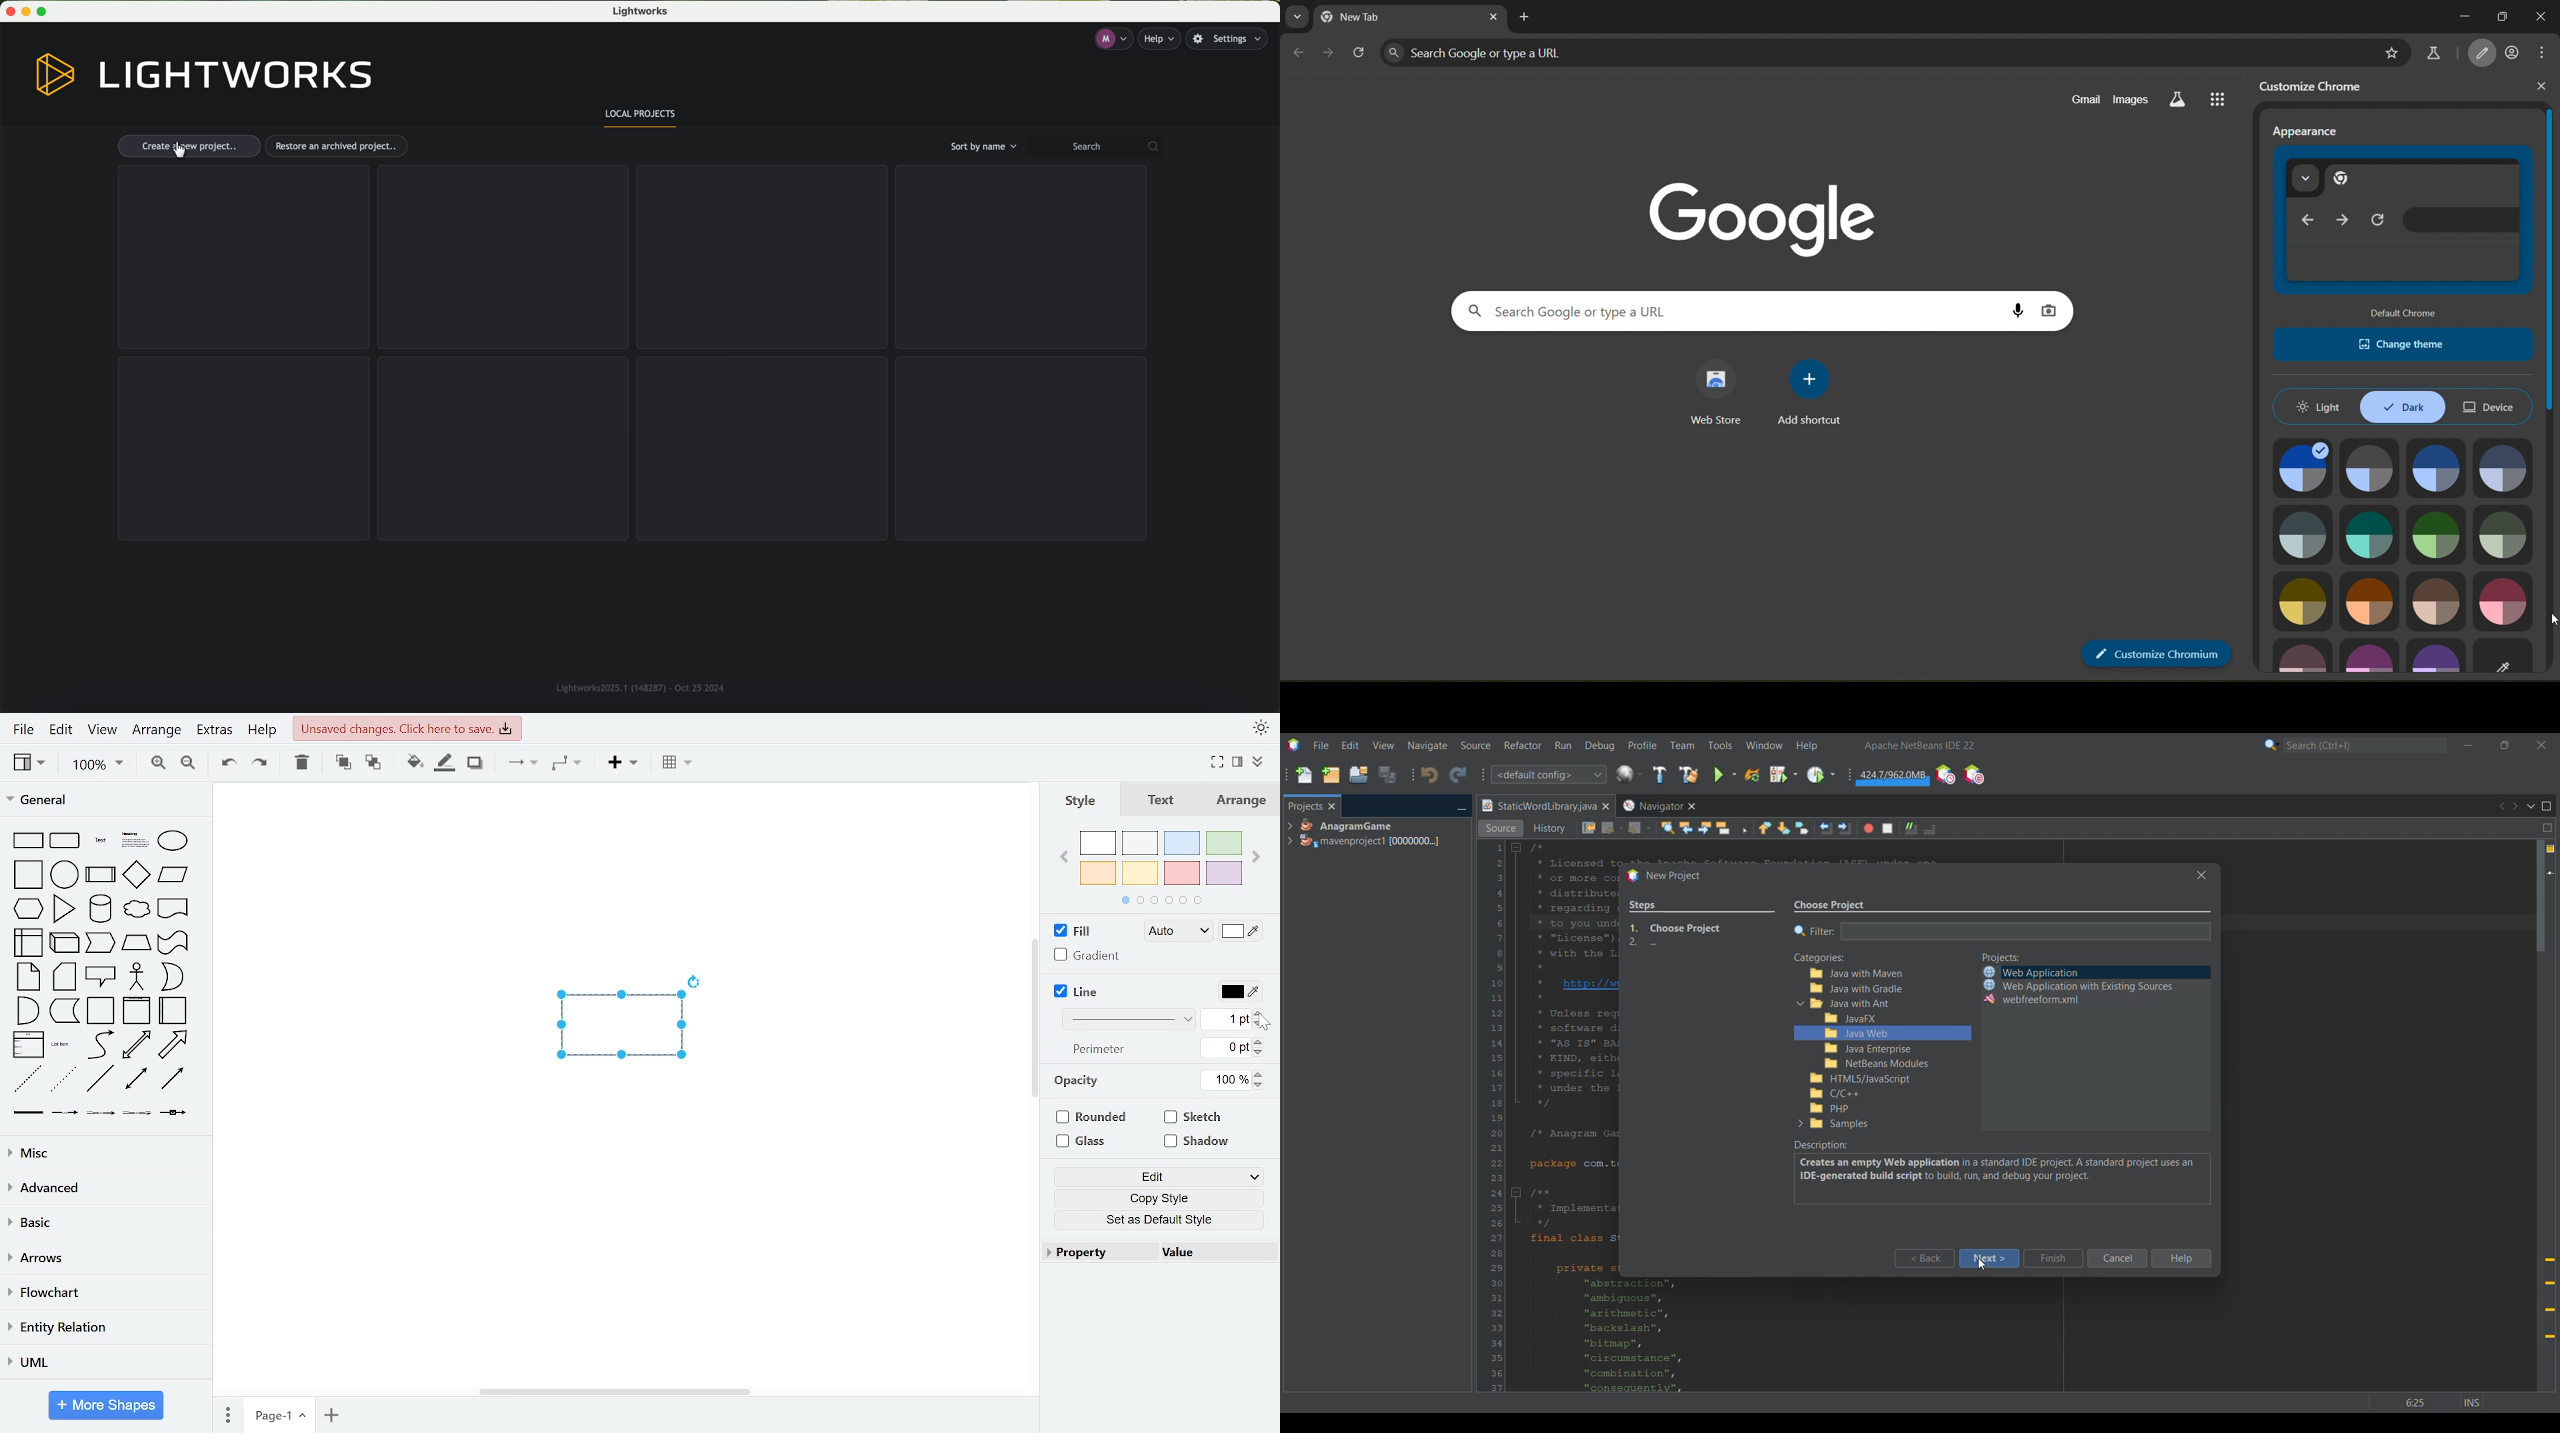 The height and width of the screenshot is (1456, 2576). Describe the element at coordinates (101, 1112) in the screenshot. I see `general shapes` at that location.